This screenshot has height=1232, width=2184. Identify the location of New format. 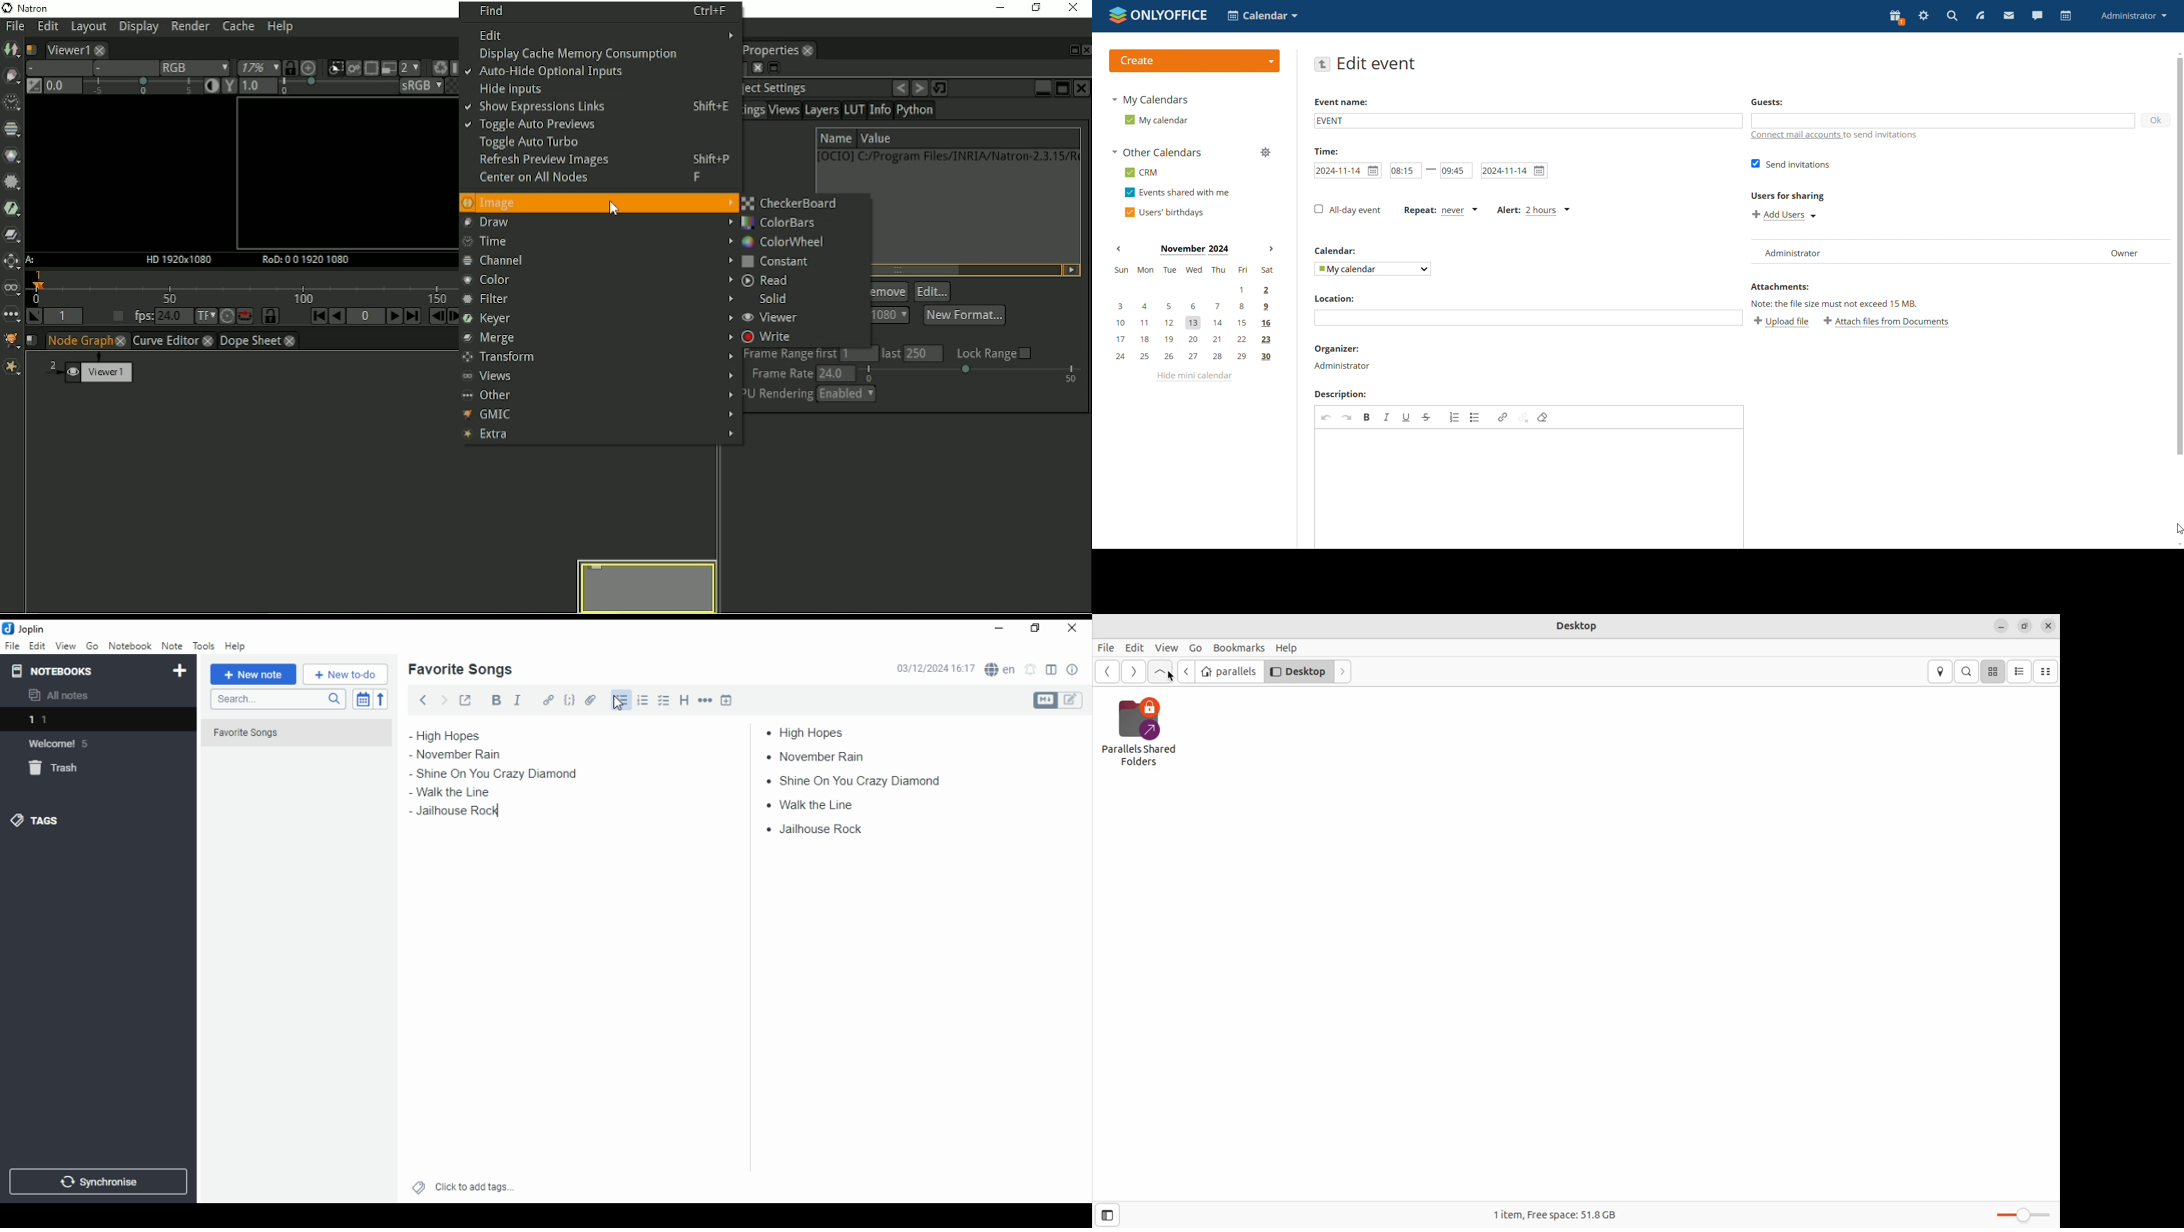
(964, 314).